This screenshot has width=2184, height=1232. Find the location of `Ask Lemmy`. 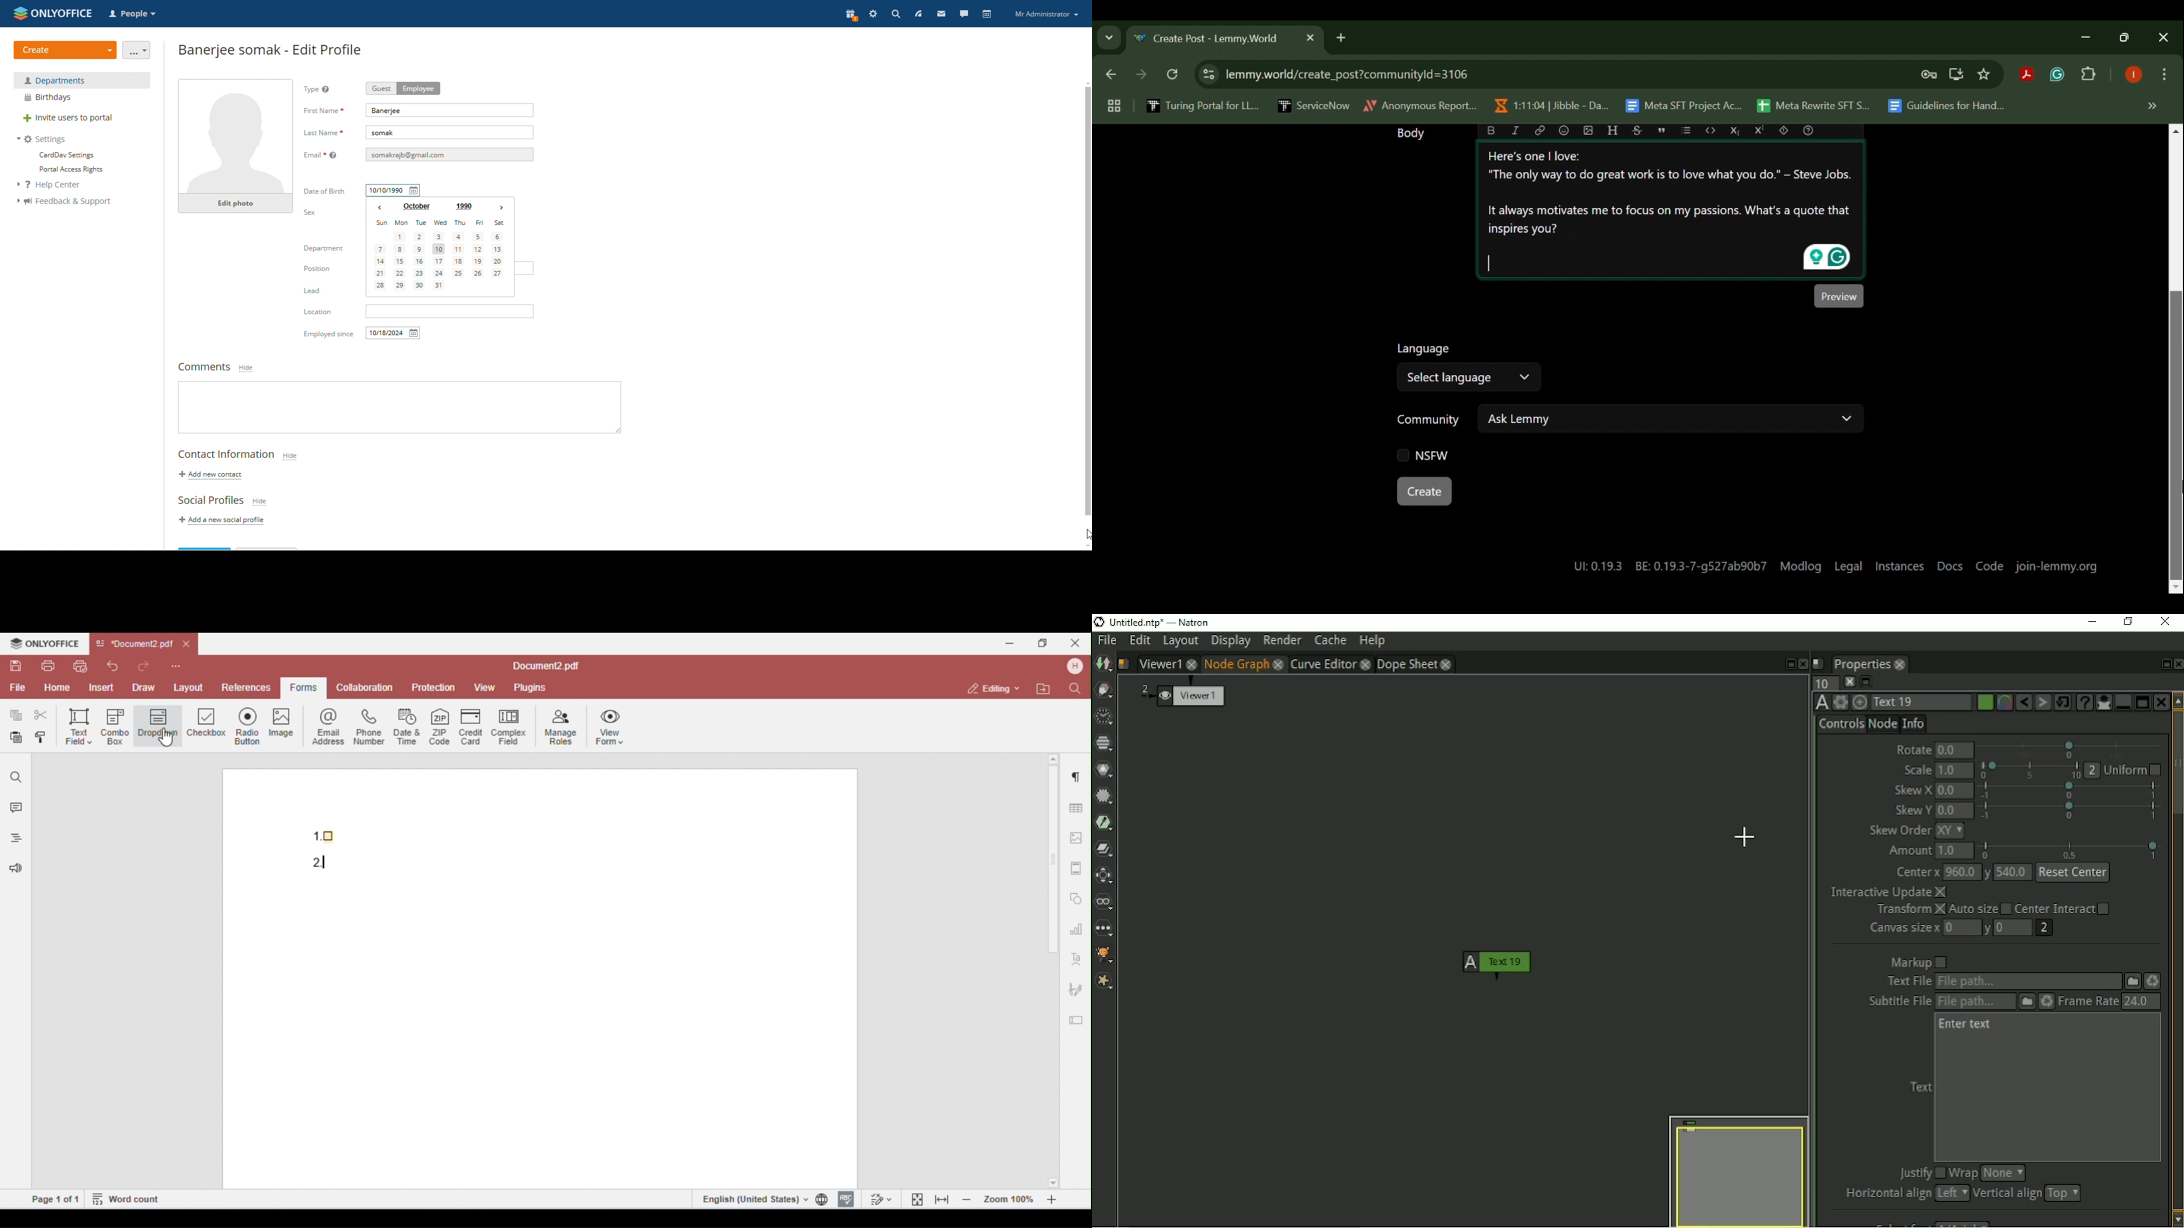

Ask Lemmy is located at coordinates (1672, 418).